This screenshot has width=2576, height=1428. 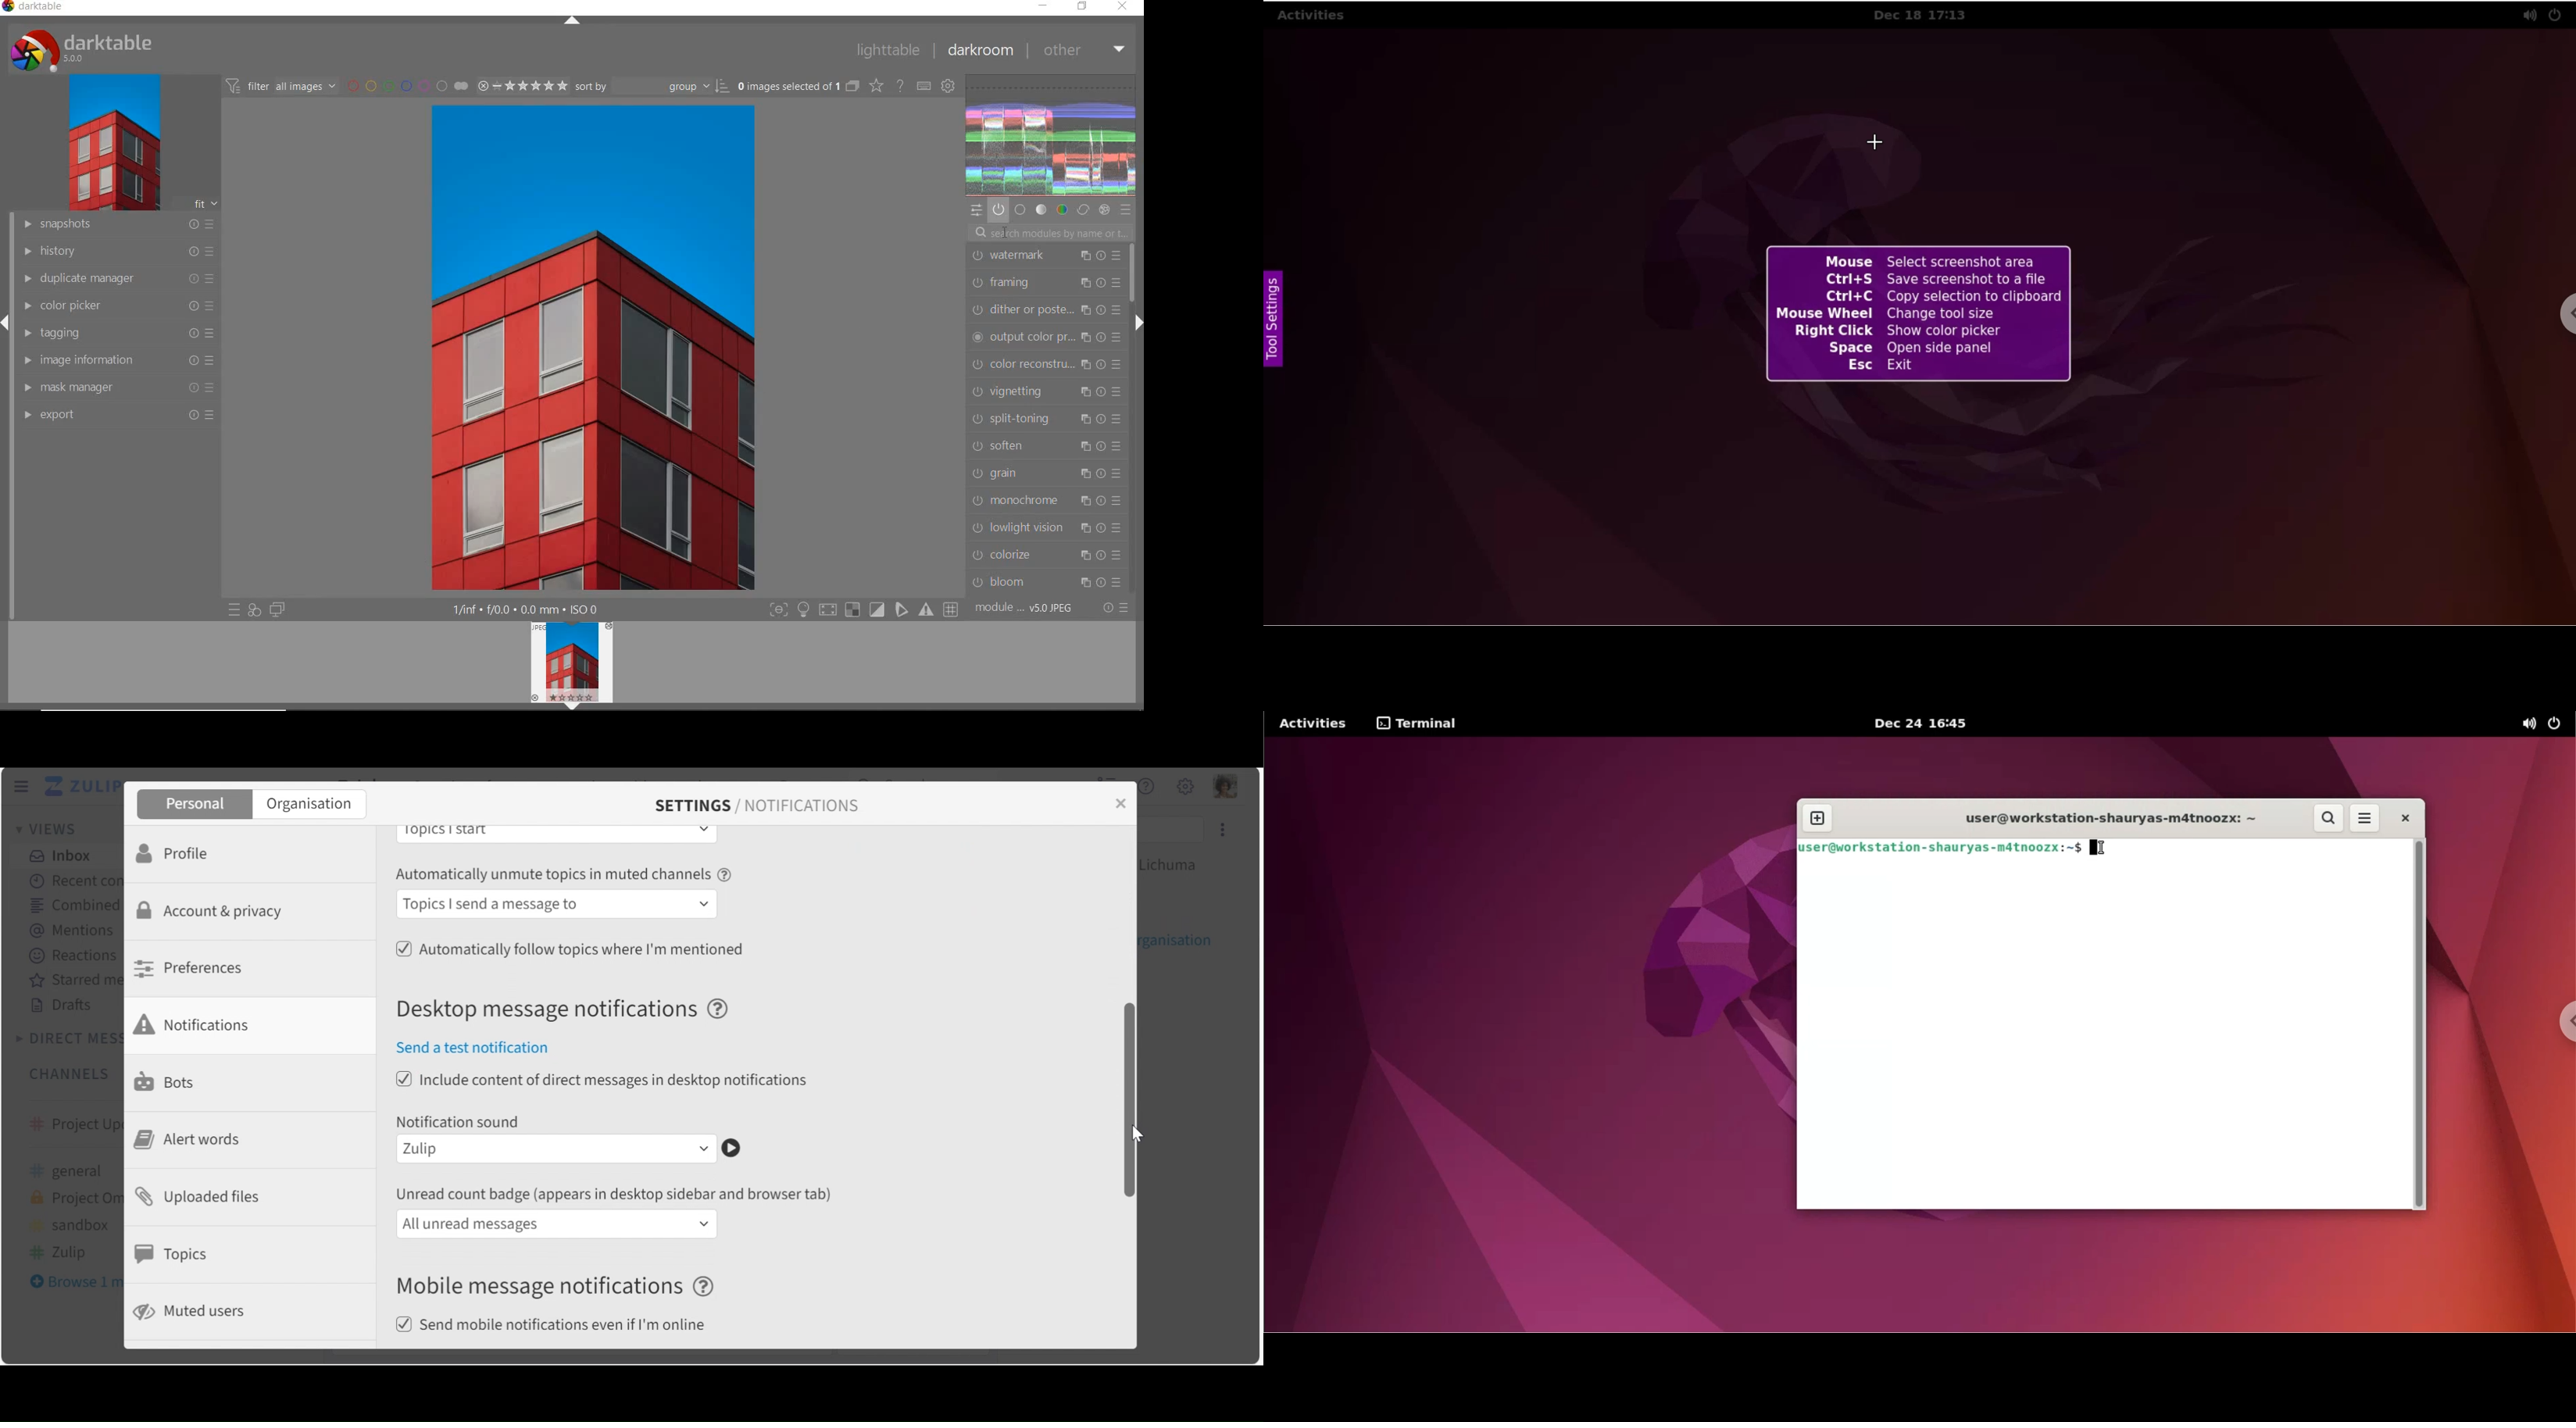 I want to click on Mobile message notifications, so click(x=559, y=1287).